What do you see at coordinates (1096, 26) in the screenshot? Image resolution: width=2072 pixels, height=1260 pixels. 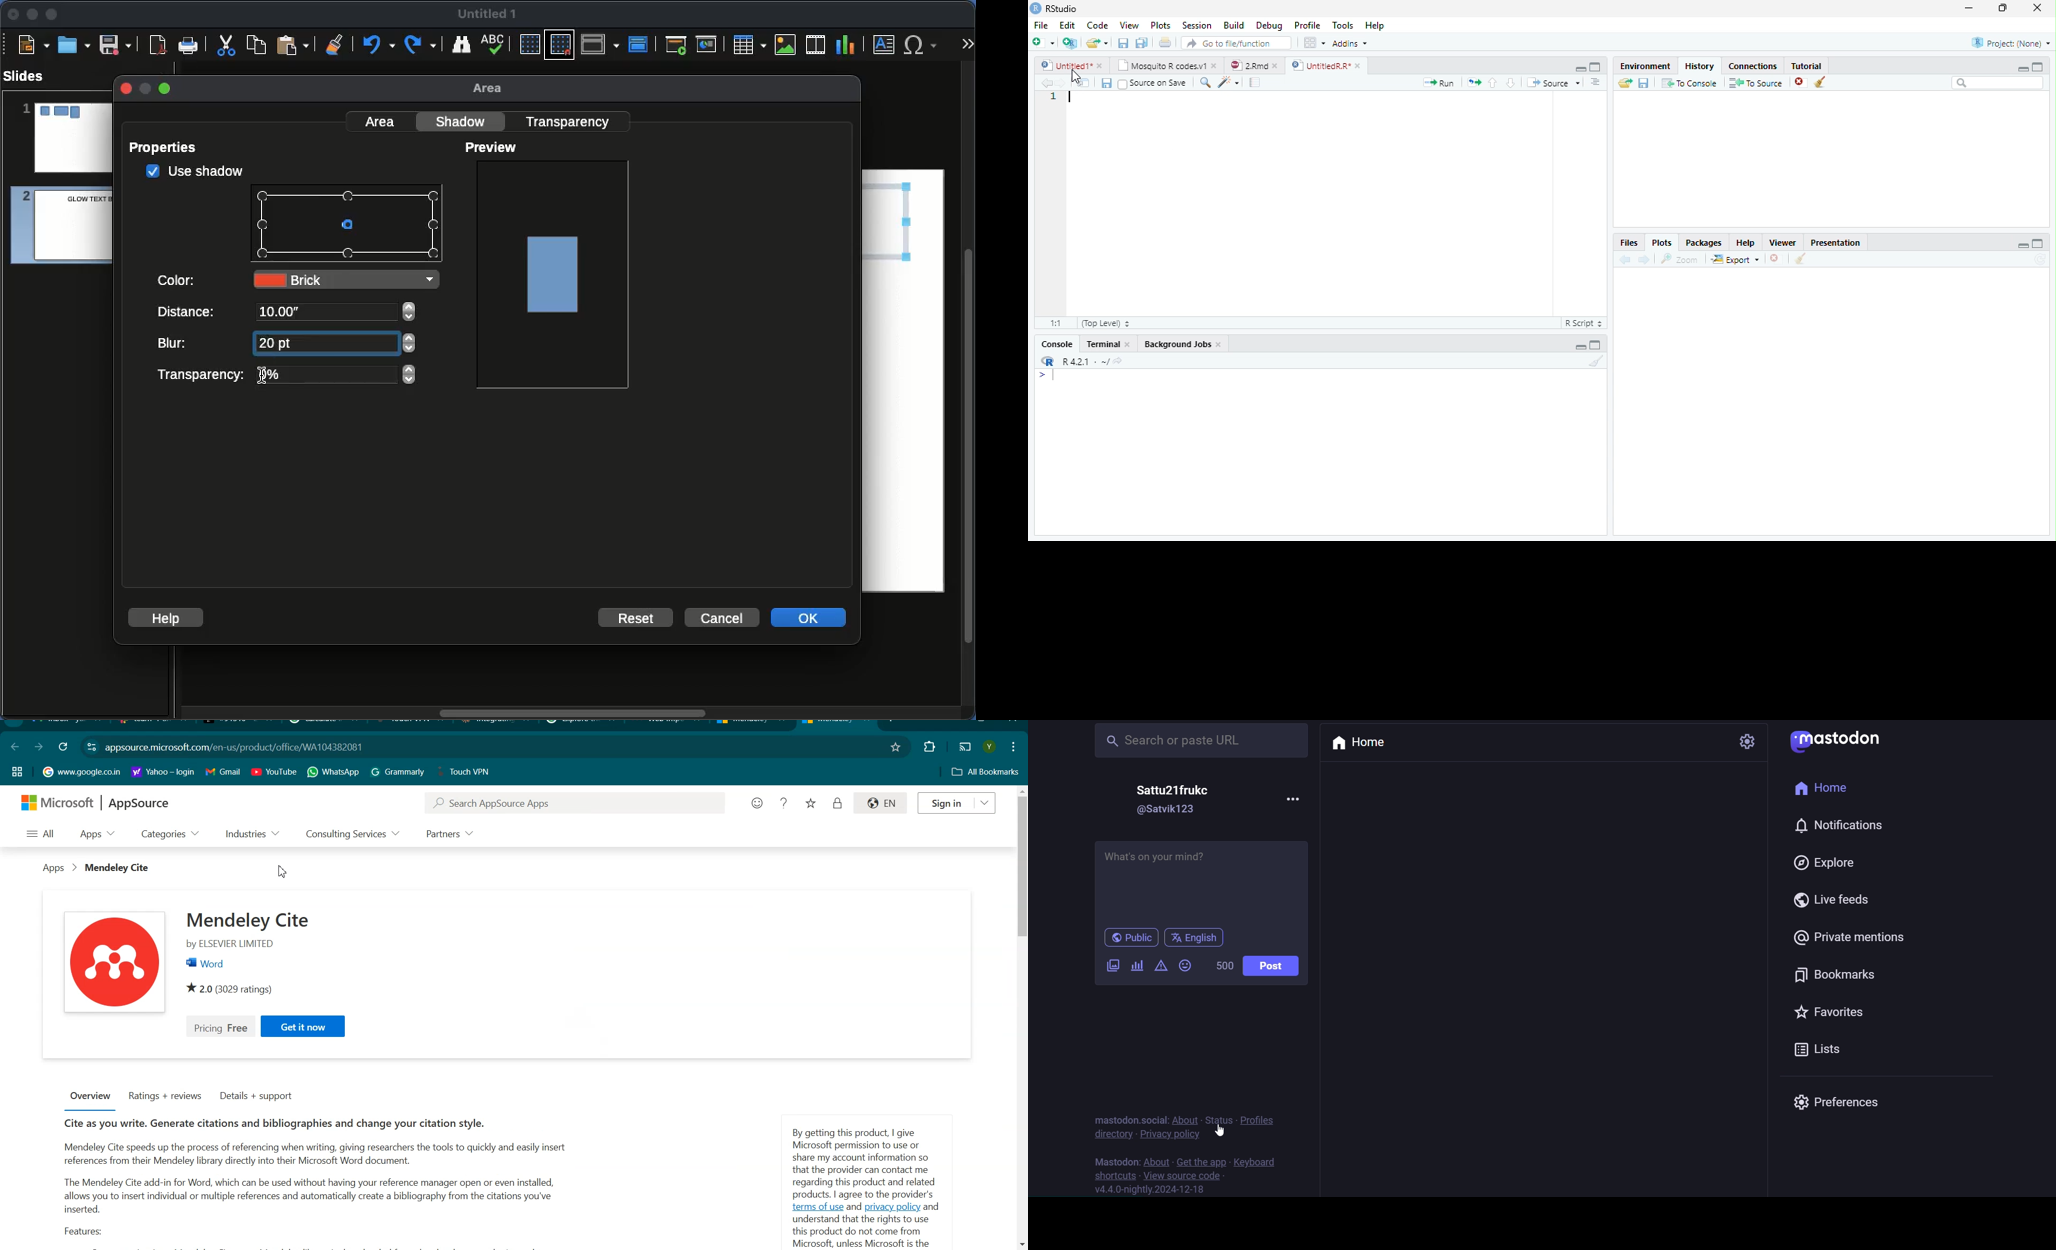 I see `Code` at bounding box center [1096, 26].